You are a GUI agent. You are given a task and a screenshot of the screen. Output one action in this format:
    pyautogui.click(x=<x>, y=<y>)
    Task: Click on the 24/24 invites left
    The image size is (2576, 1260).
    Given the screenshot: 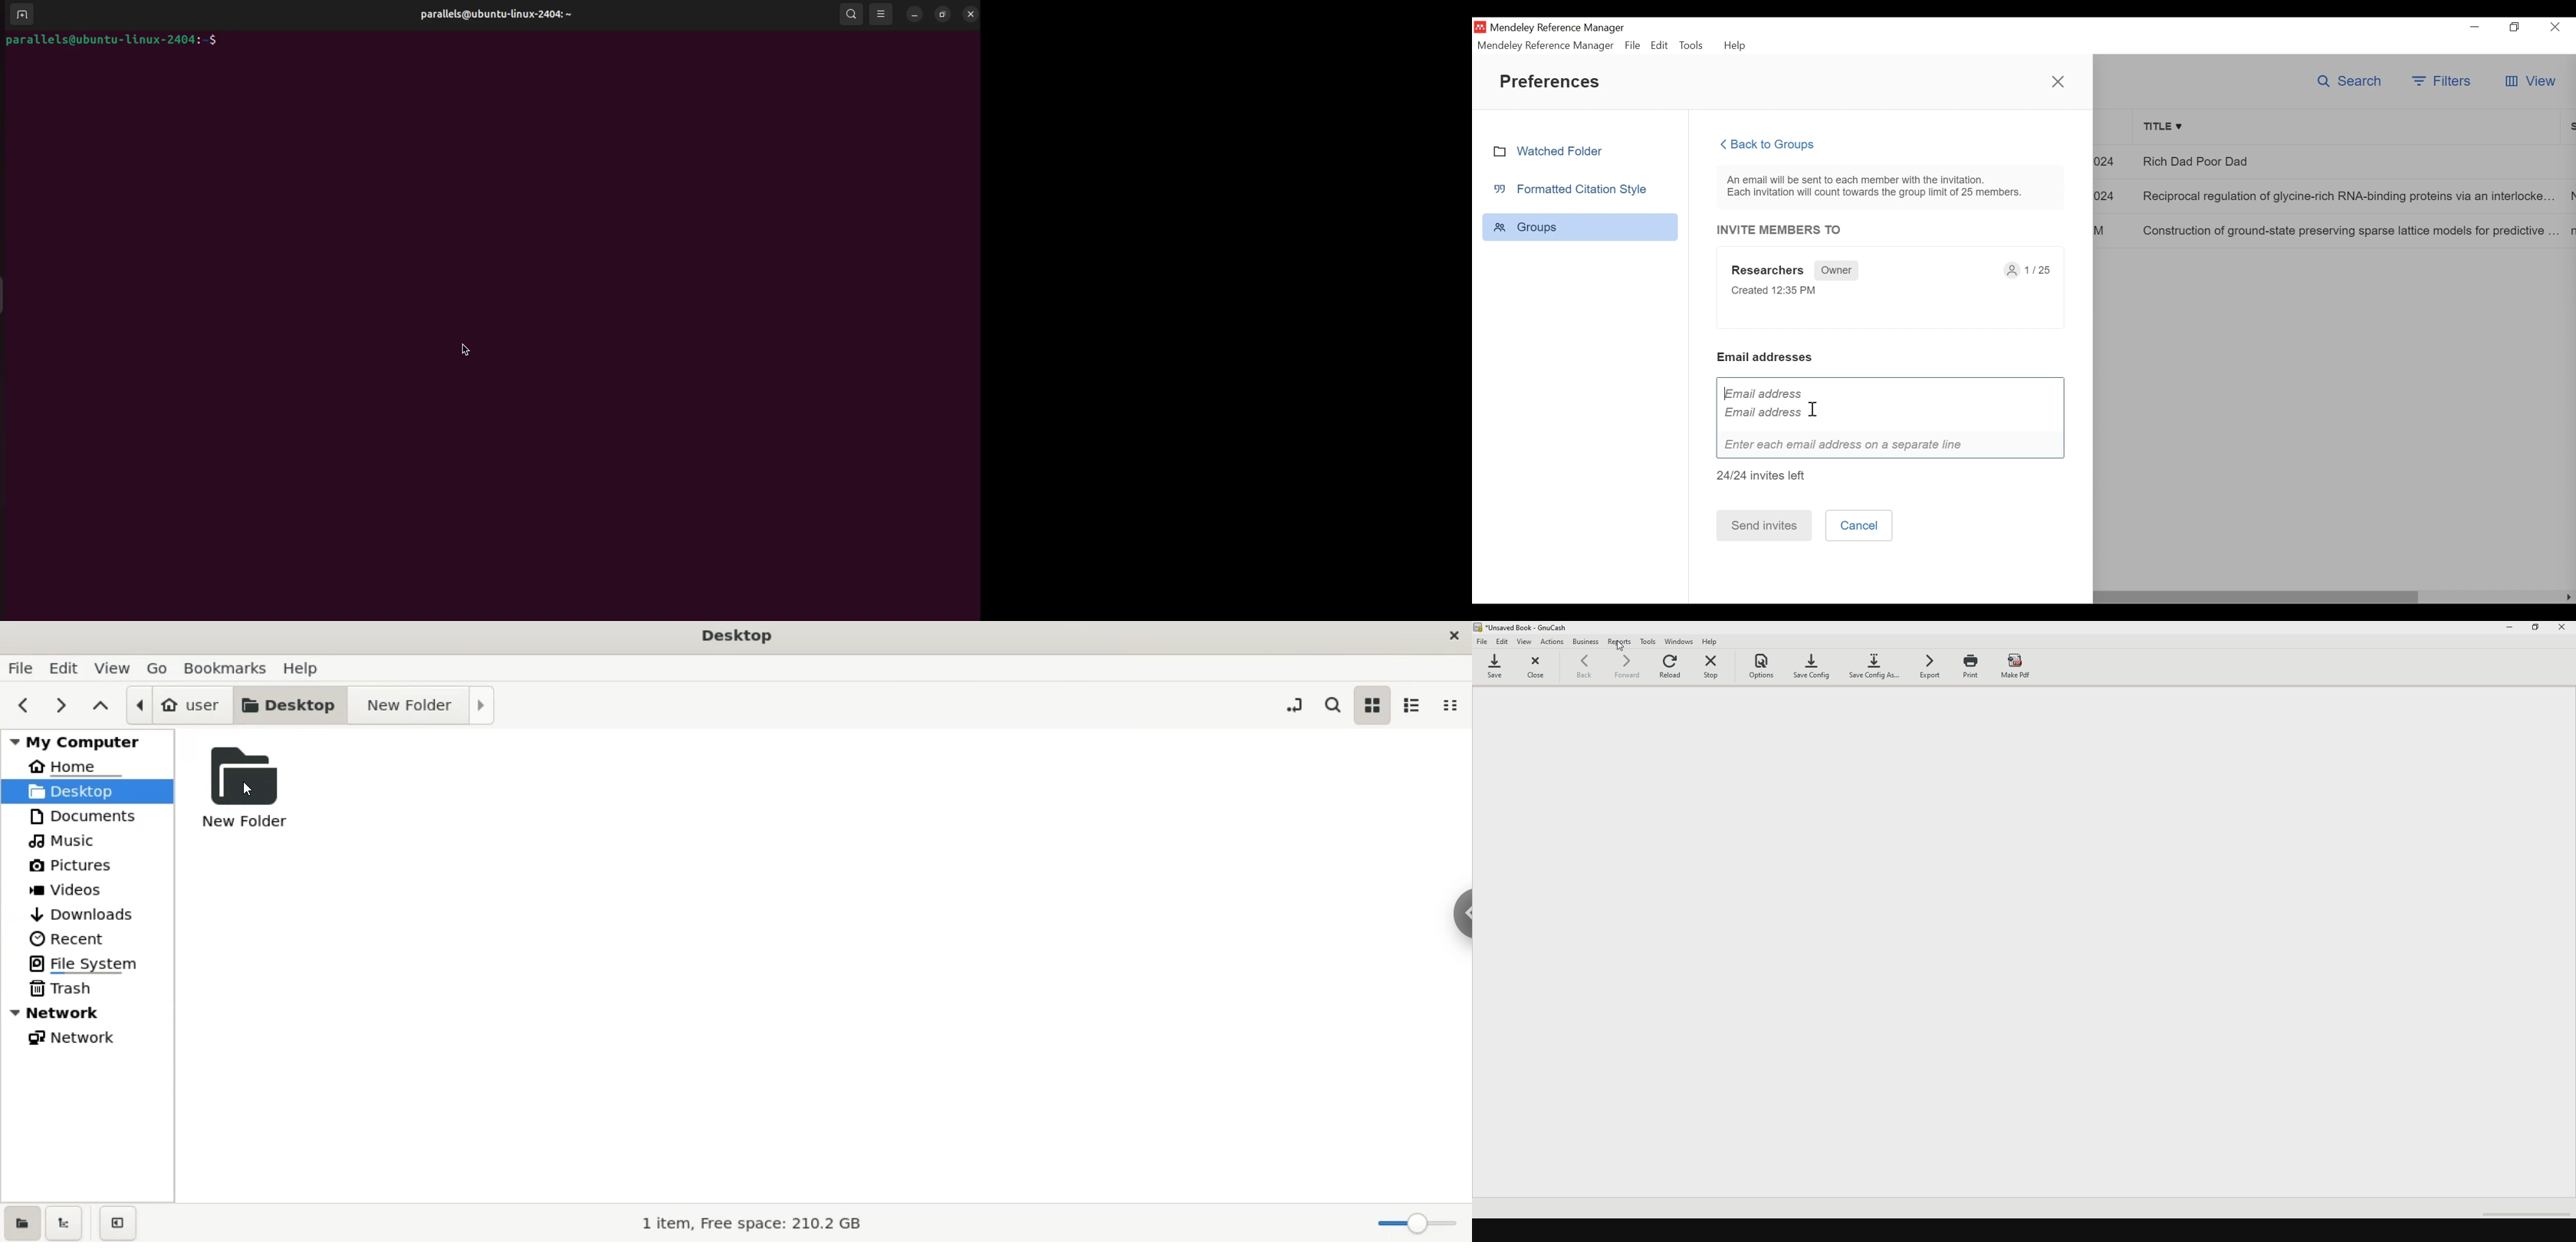 What is the action you would take?
    pyautogui.click(x=1769, y=477)
    